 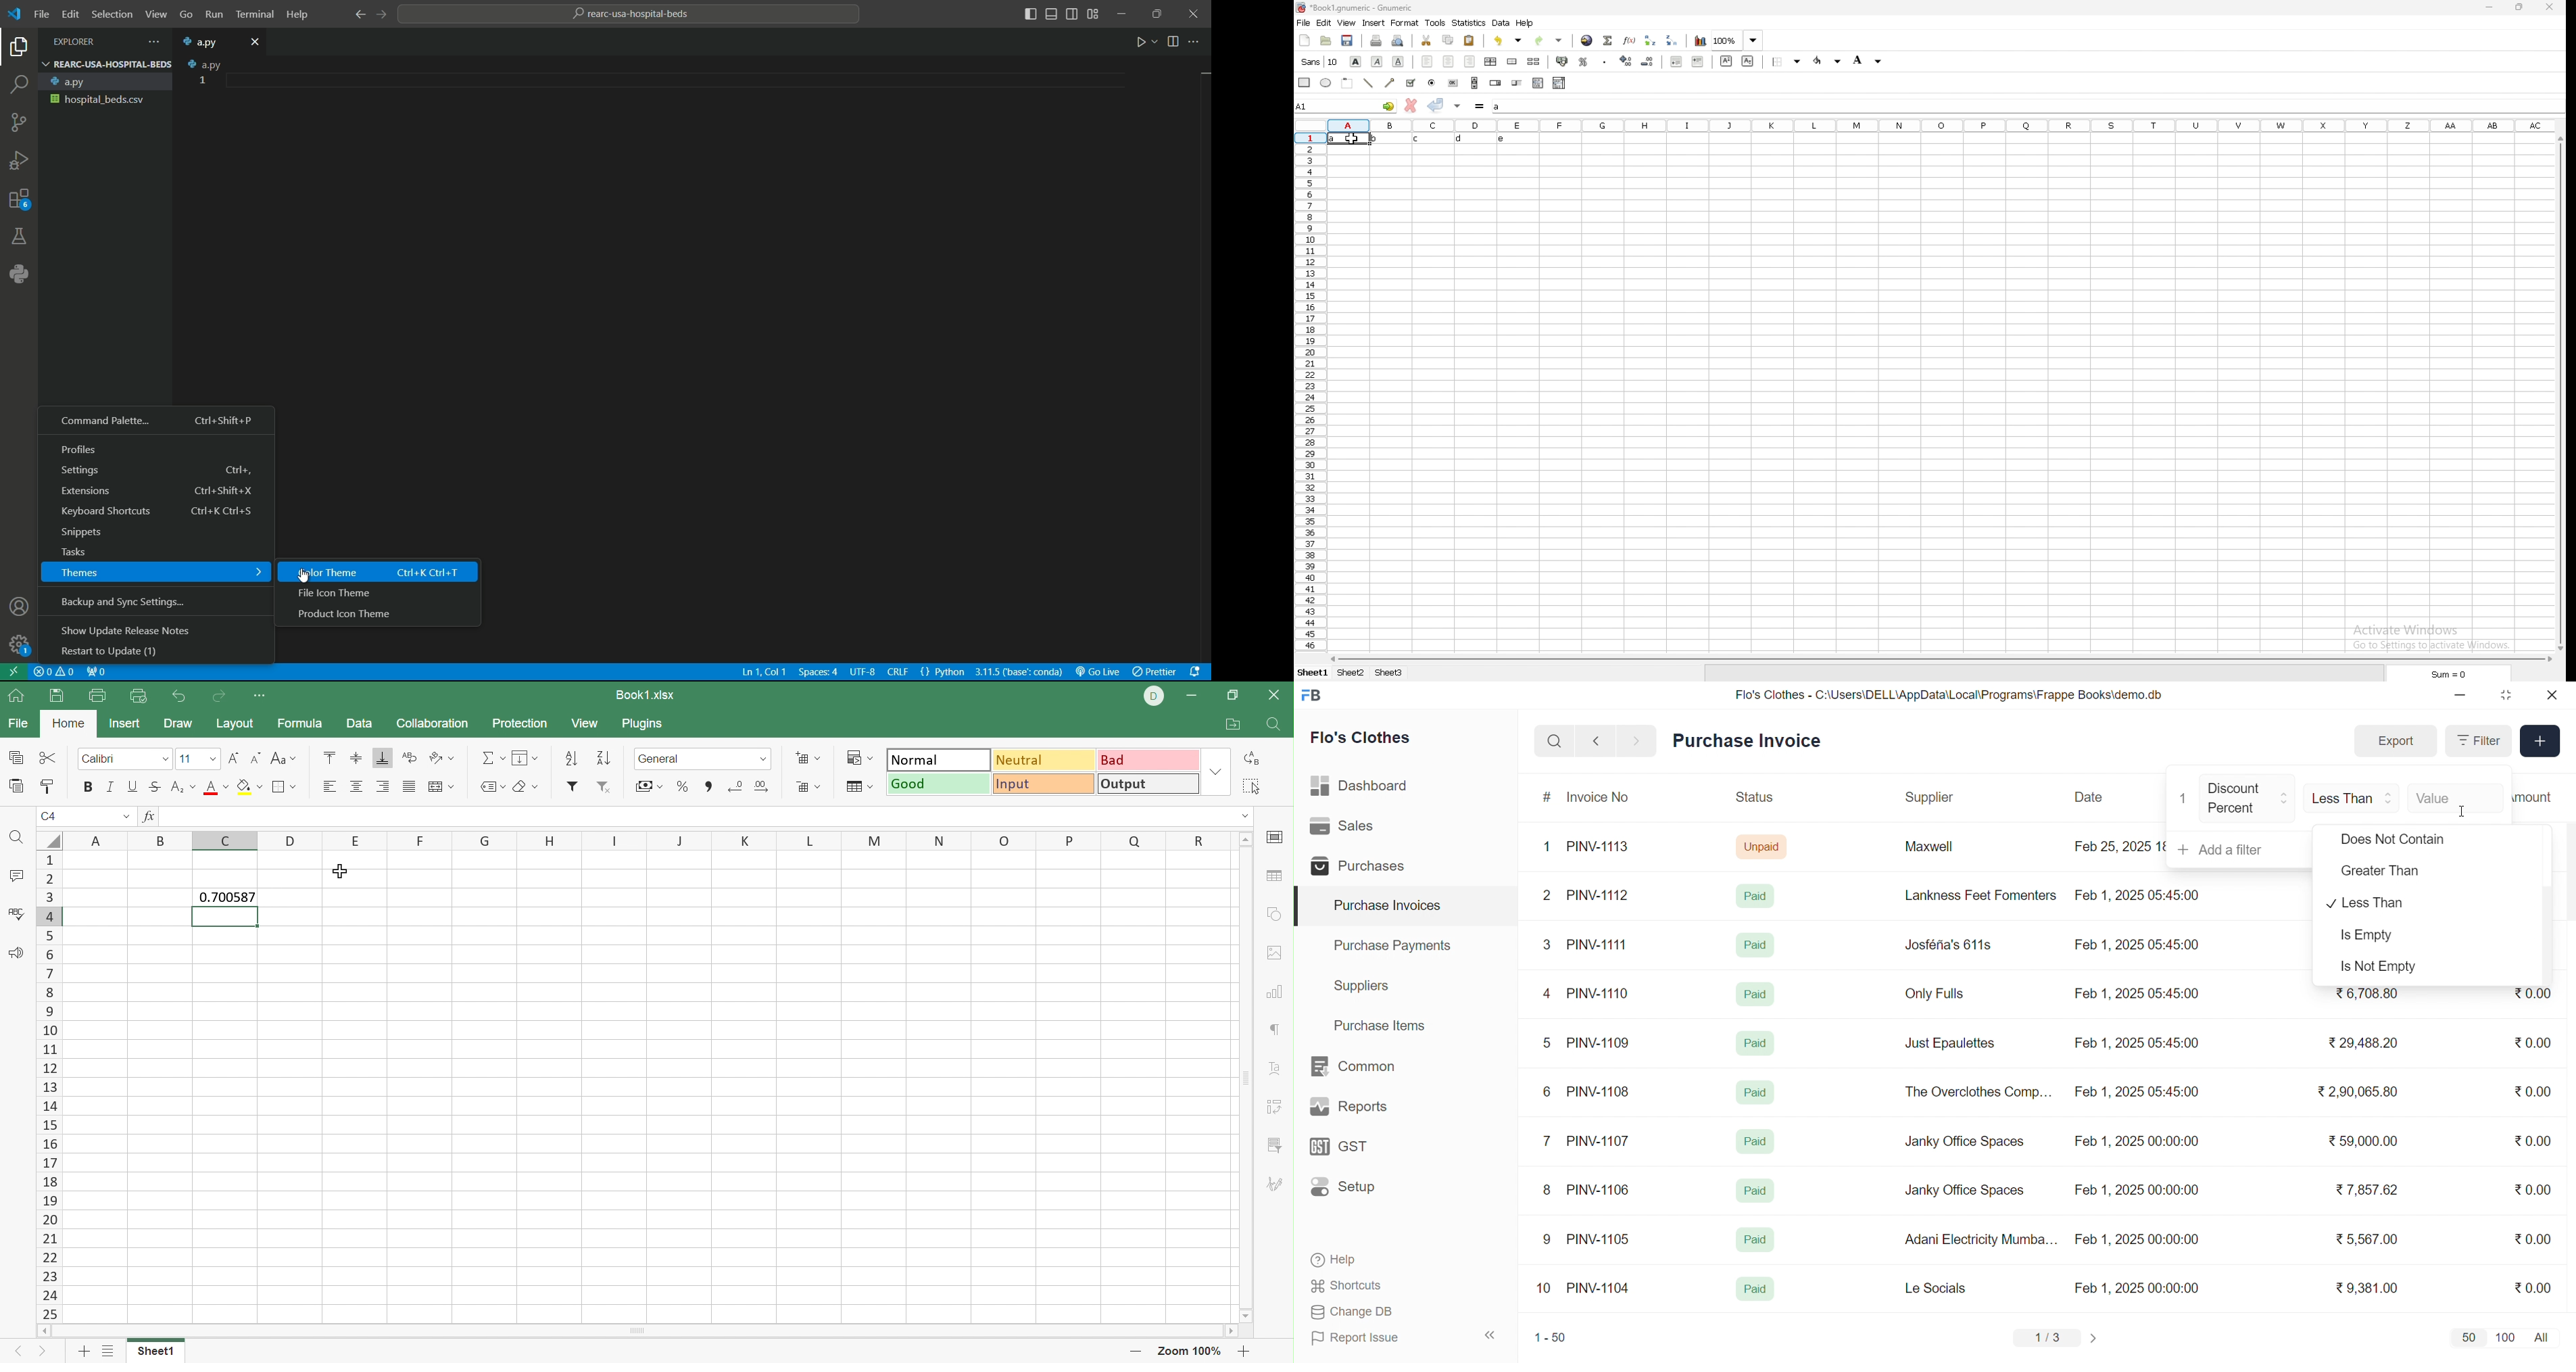 What do you see at coordinates (900, 673) in the screenshot?
I see `select end of line sequence` at bounding box center [900, 673].